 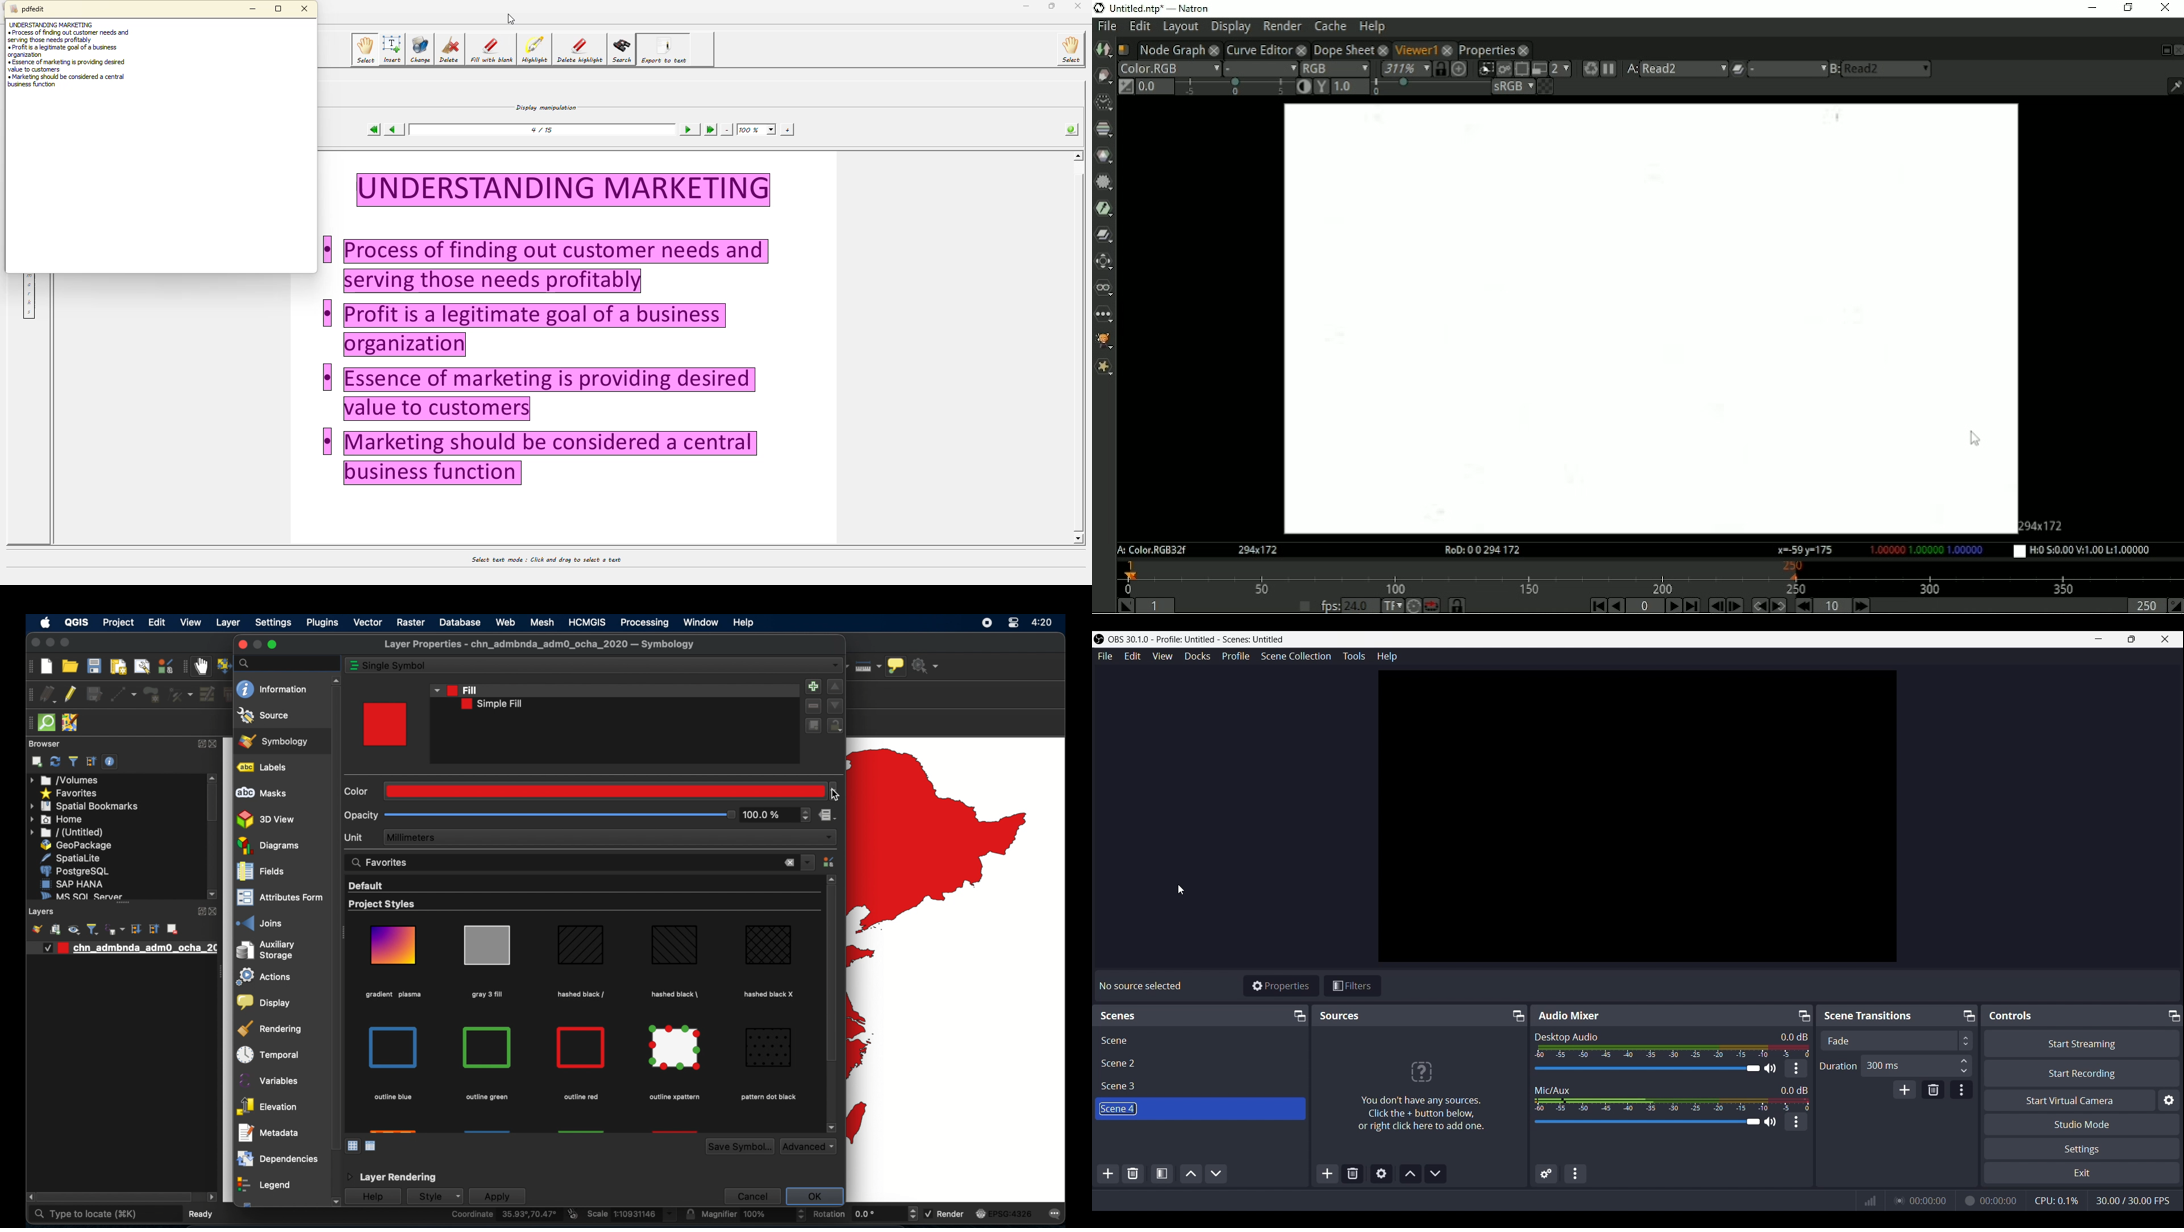 I want to click on Scene Transitions, so click(x=1871, y=1015).